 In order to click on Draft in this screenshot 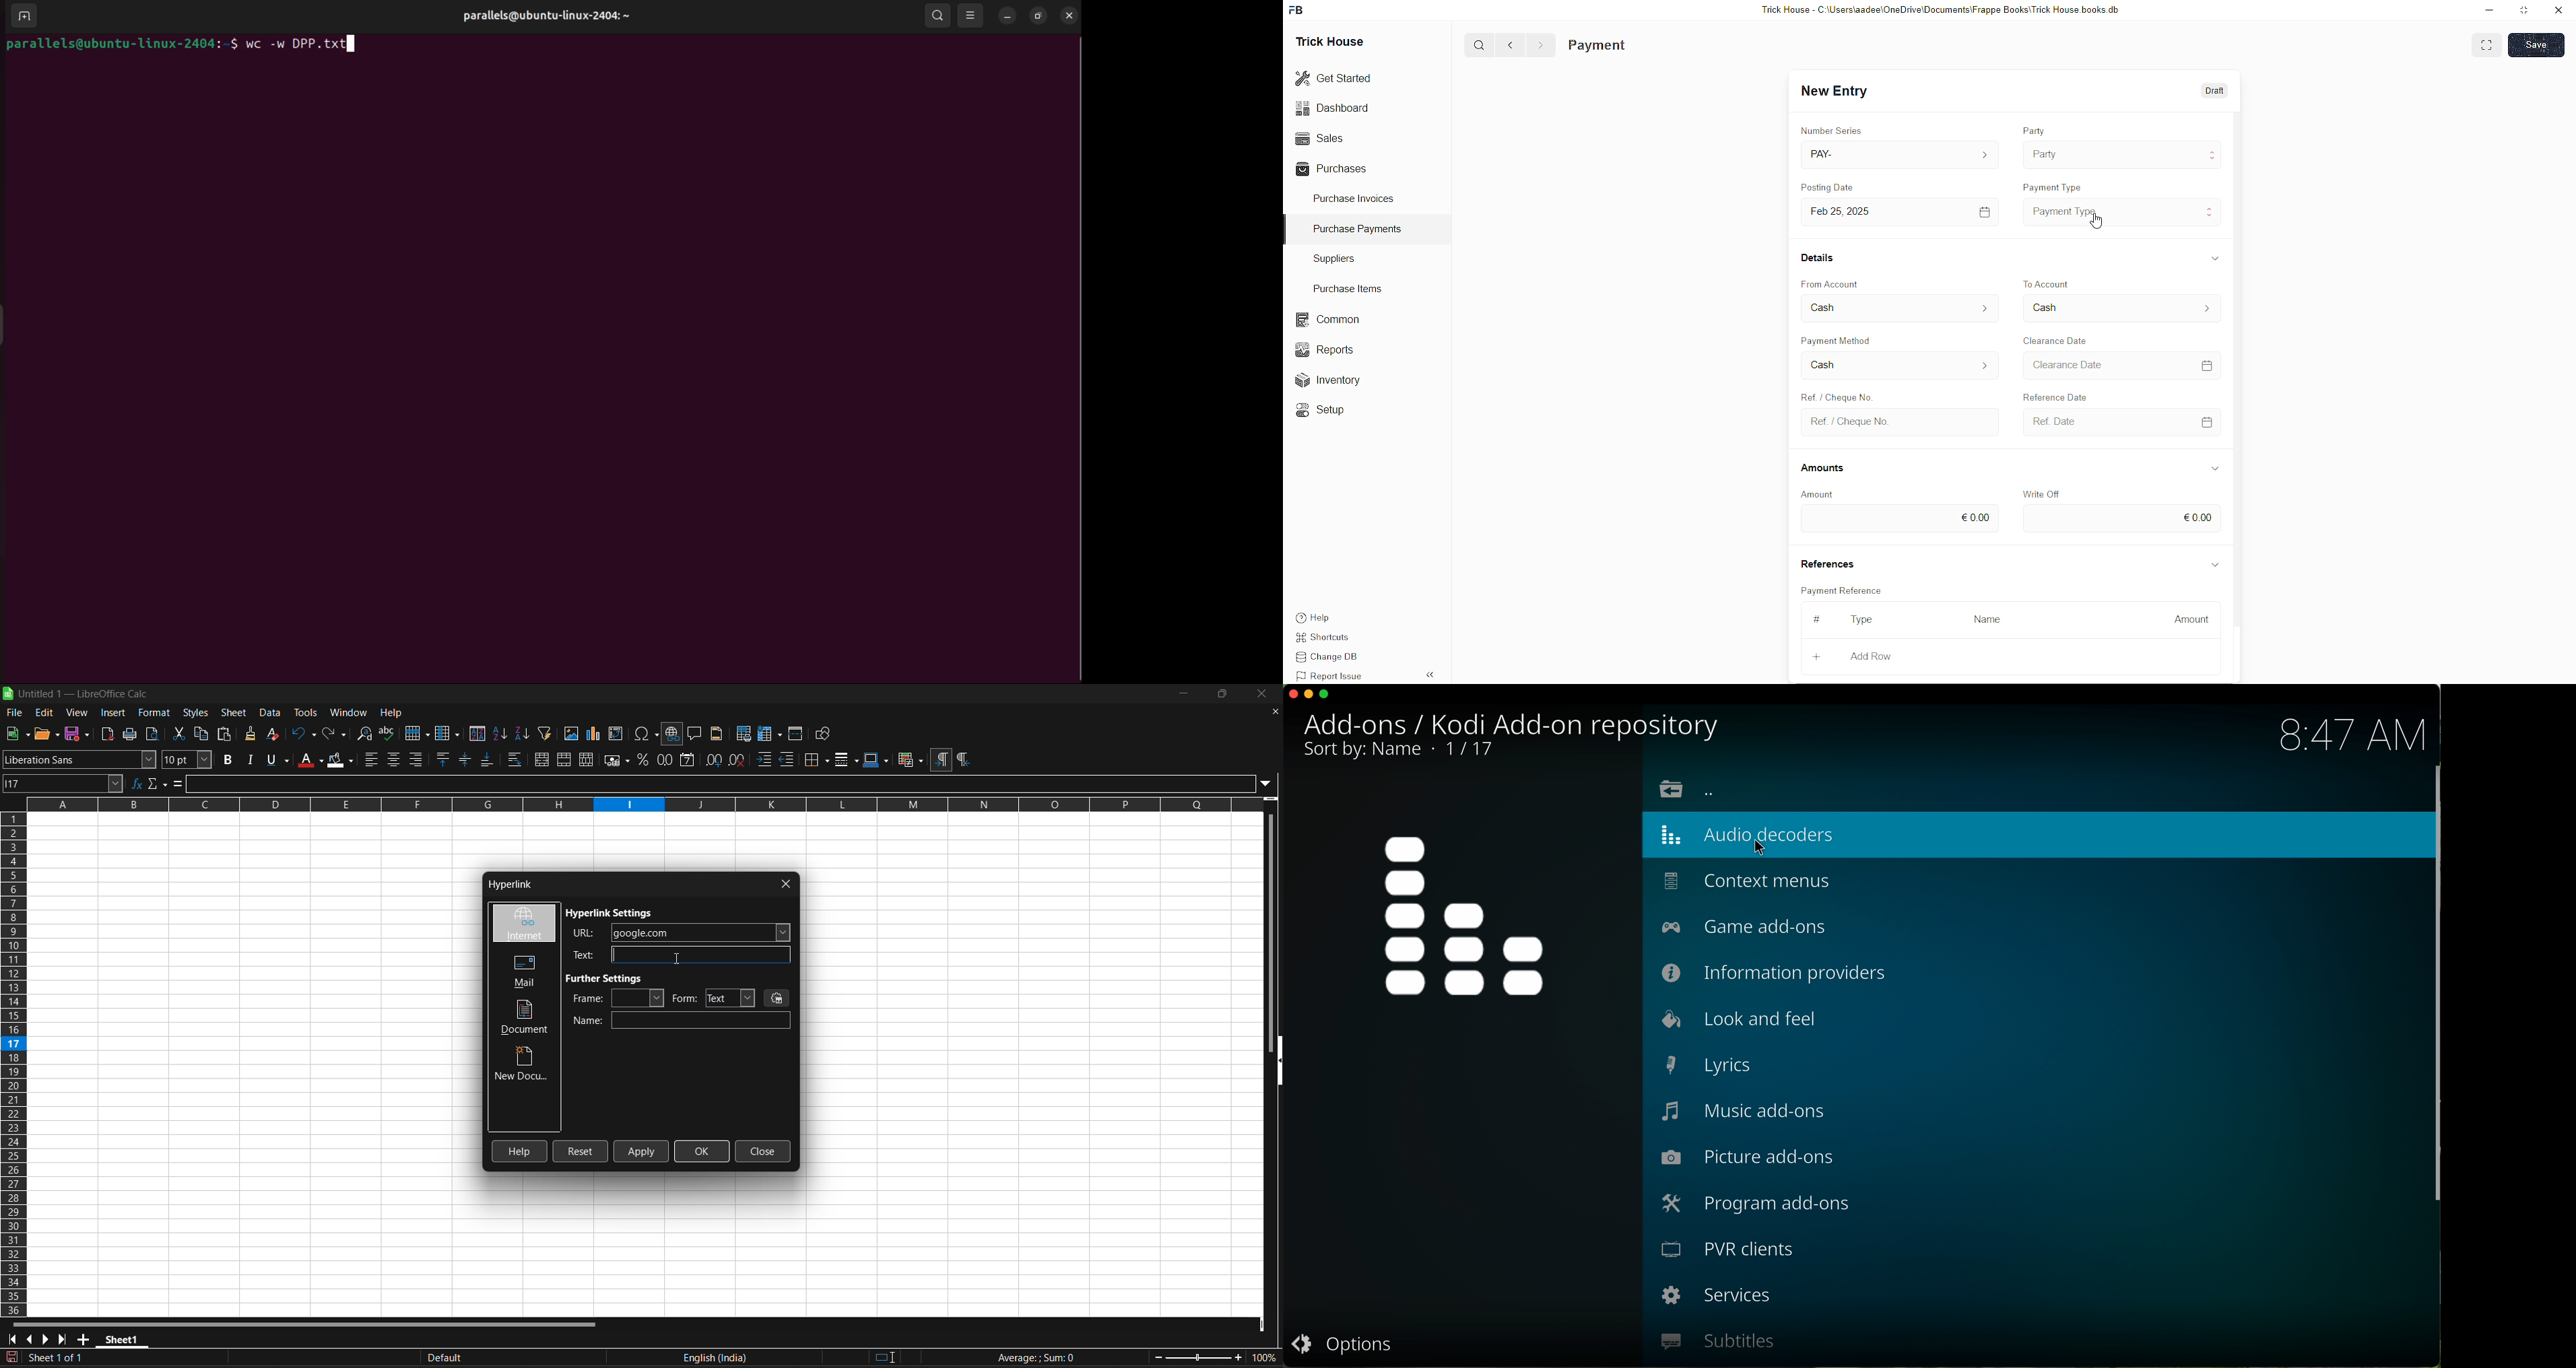, I will do `click(2216, 92)`.